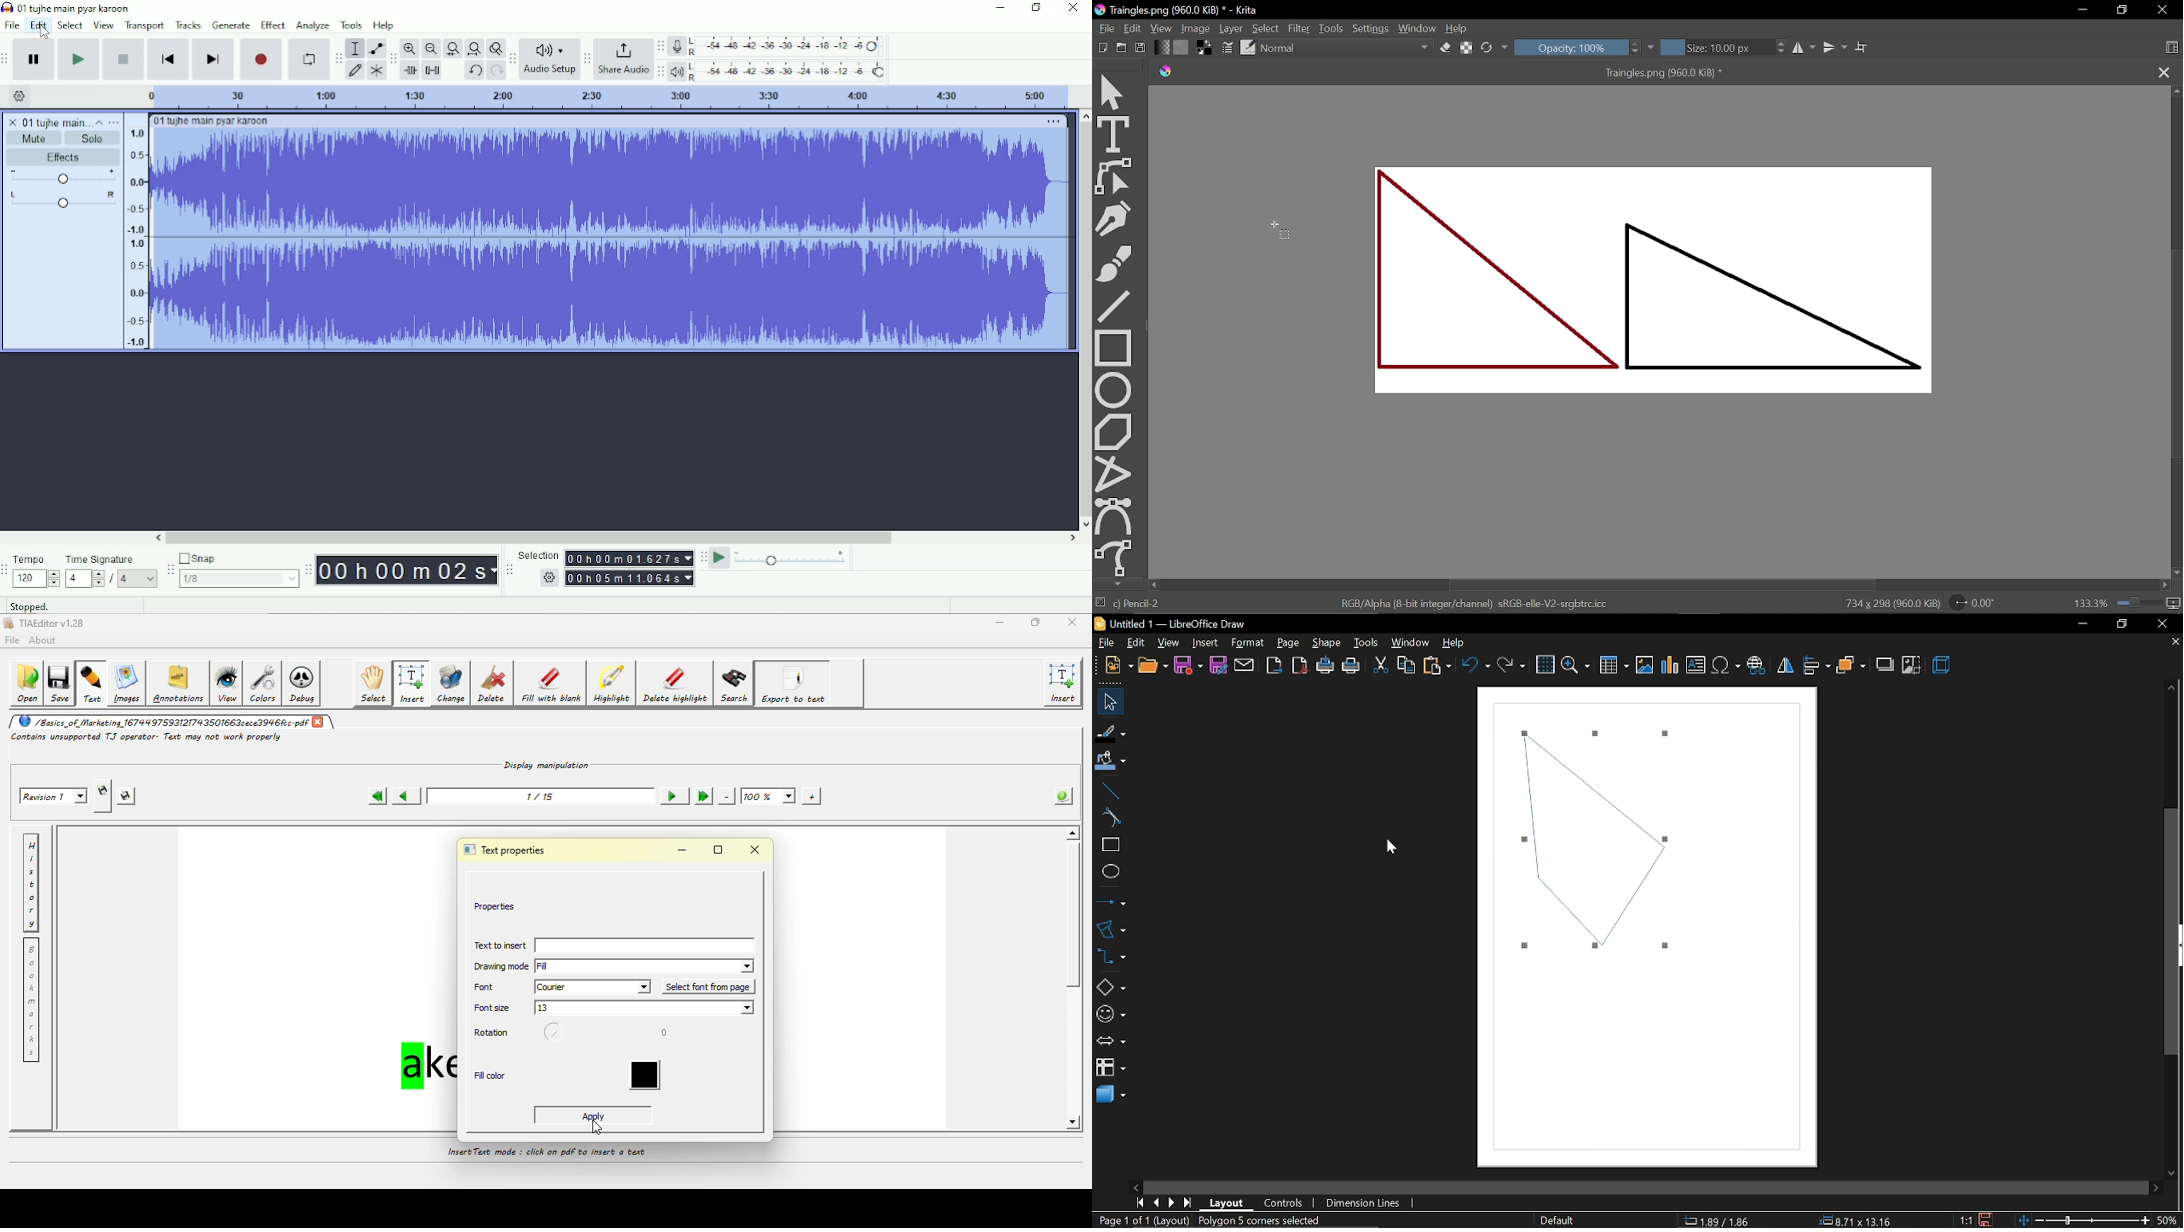 This screenshot has width=2184, height=1232. I want to click on insert hyperlink, so click(1759, 663).